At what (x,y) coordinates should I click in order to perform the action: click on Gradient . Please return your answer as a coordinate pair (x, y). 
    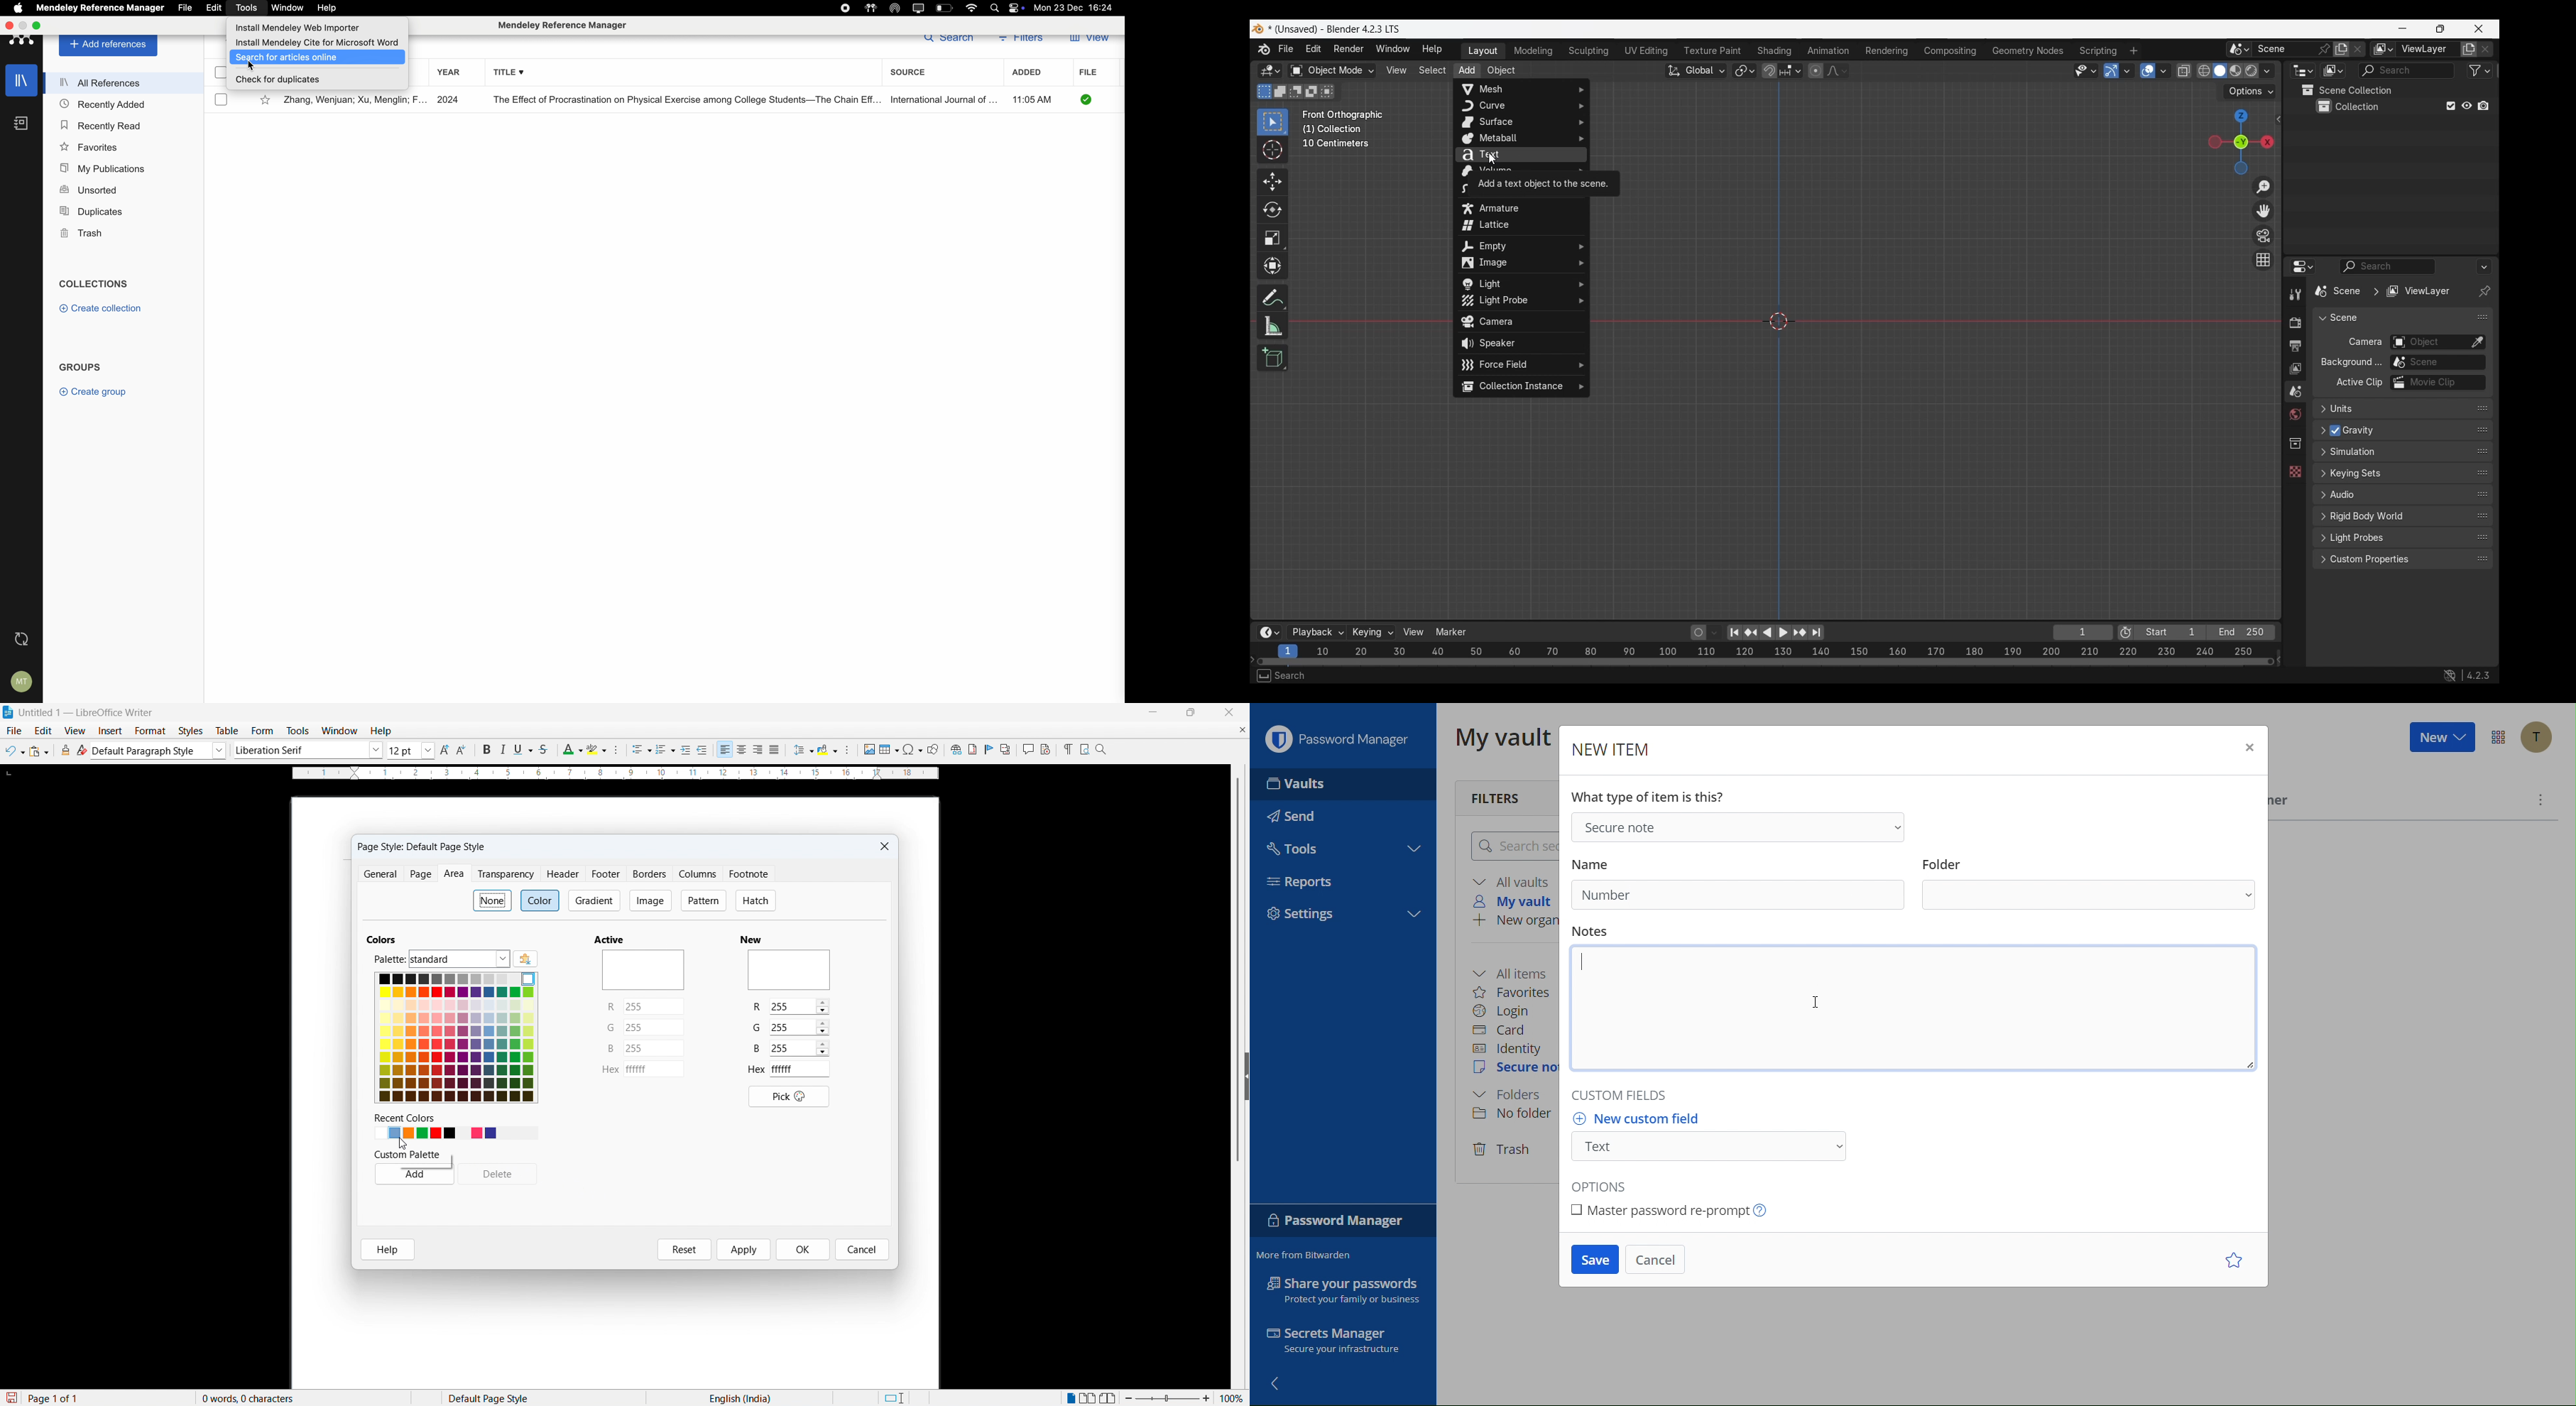
    Looking at the image, I should click on (594, 900).